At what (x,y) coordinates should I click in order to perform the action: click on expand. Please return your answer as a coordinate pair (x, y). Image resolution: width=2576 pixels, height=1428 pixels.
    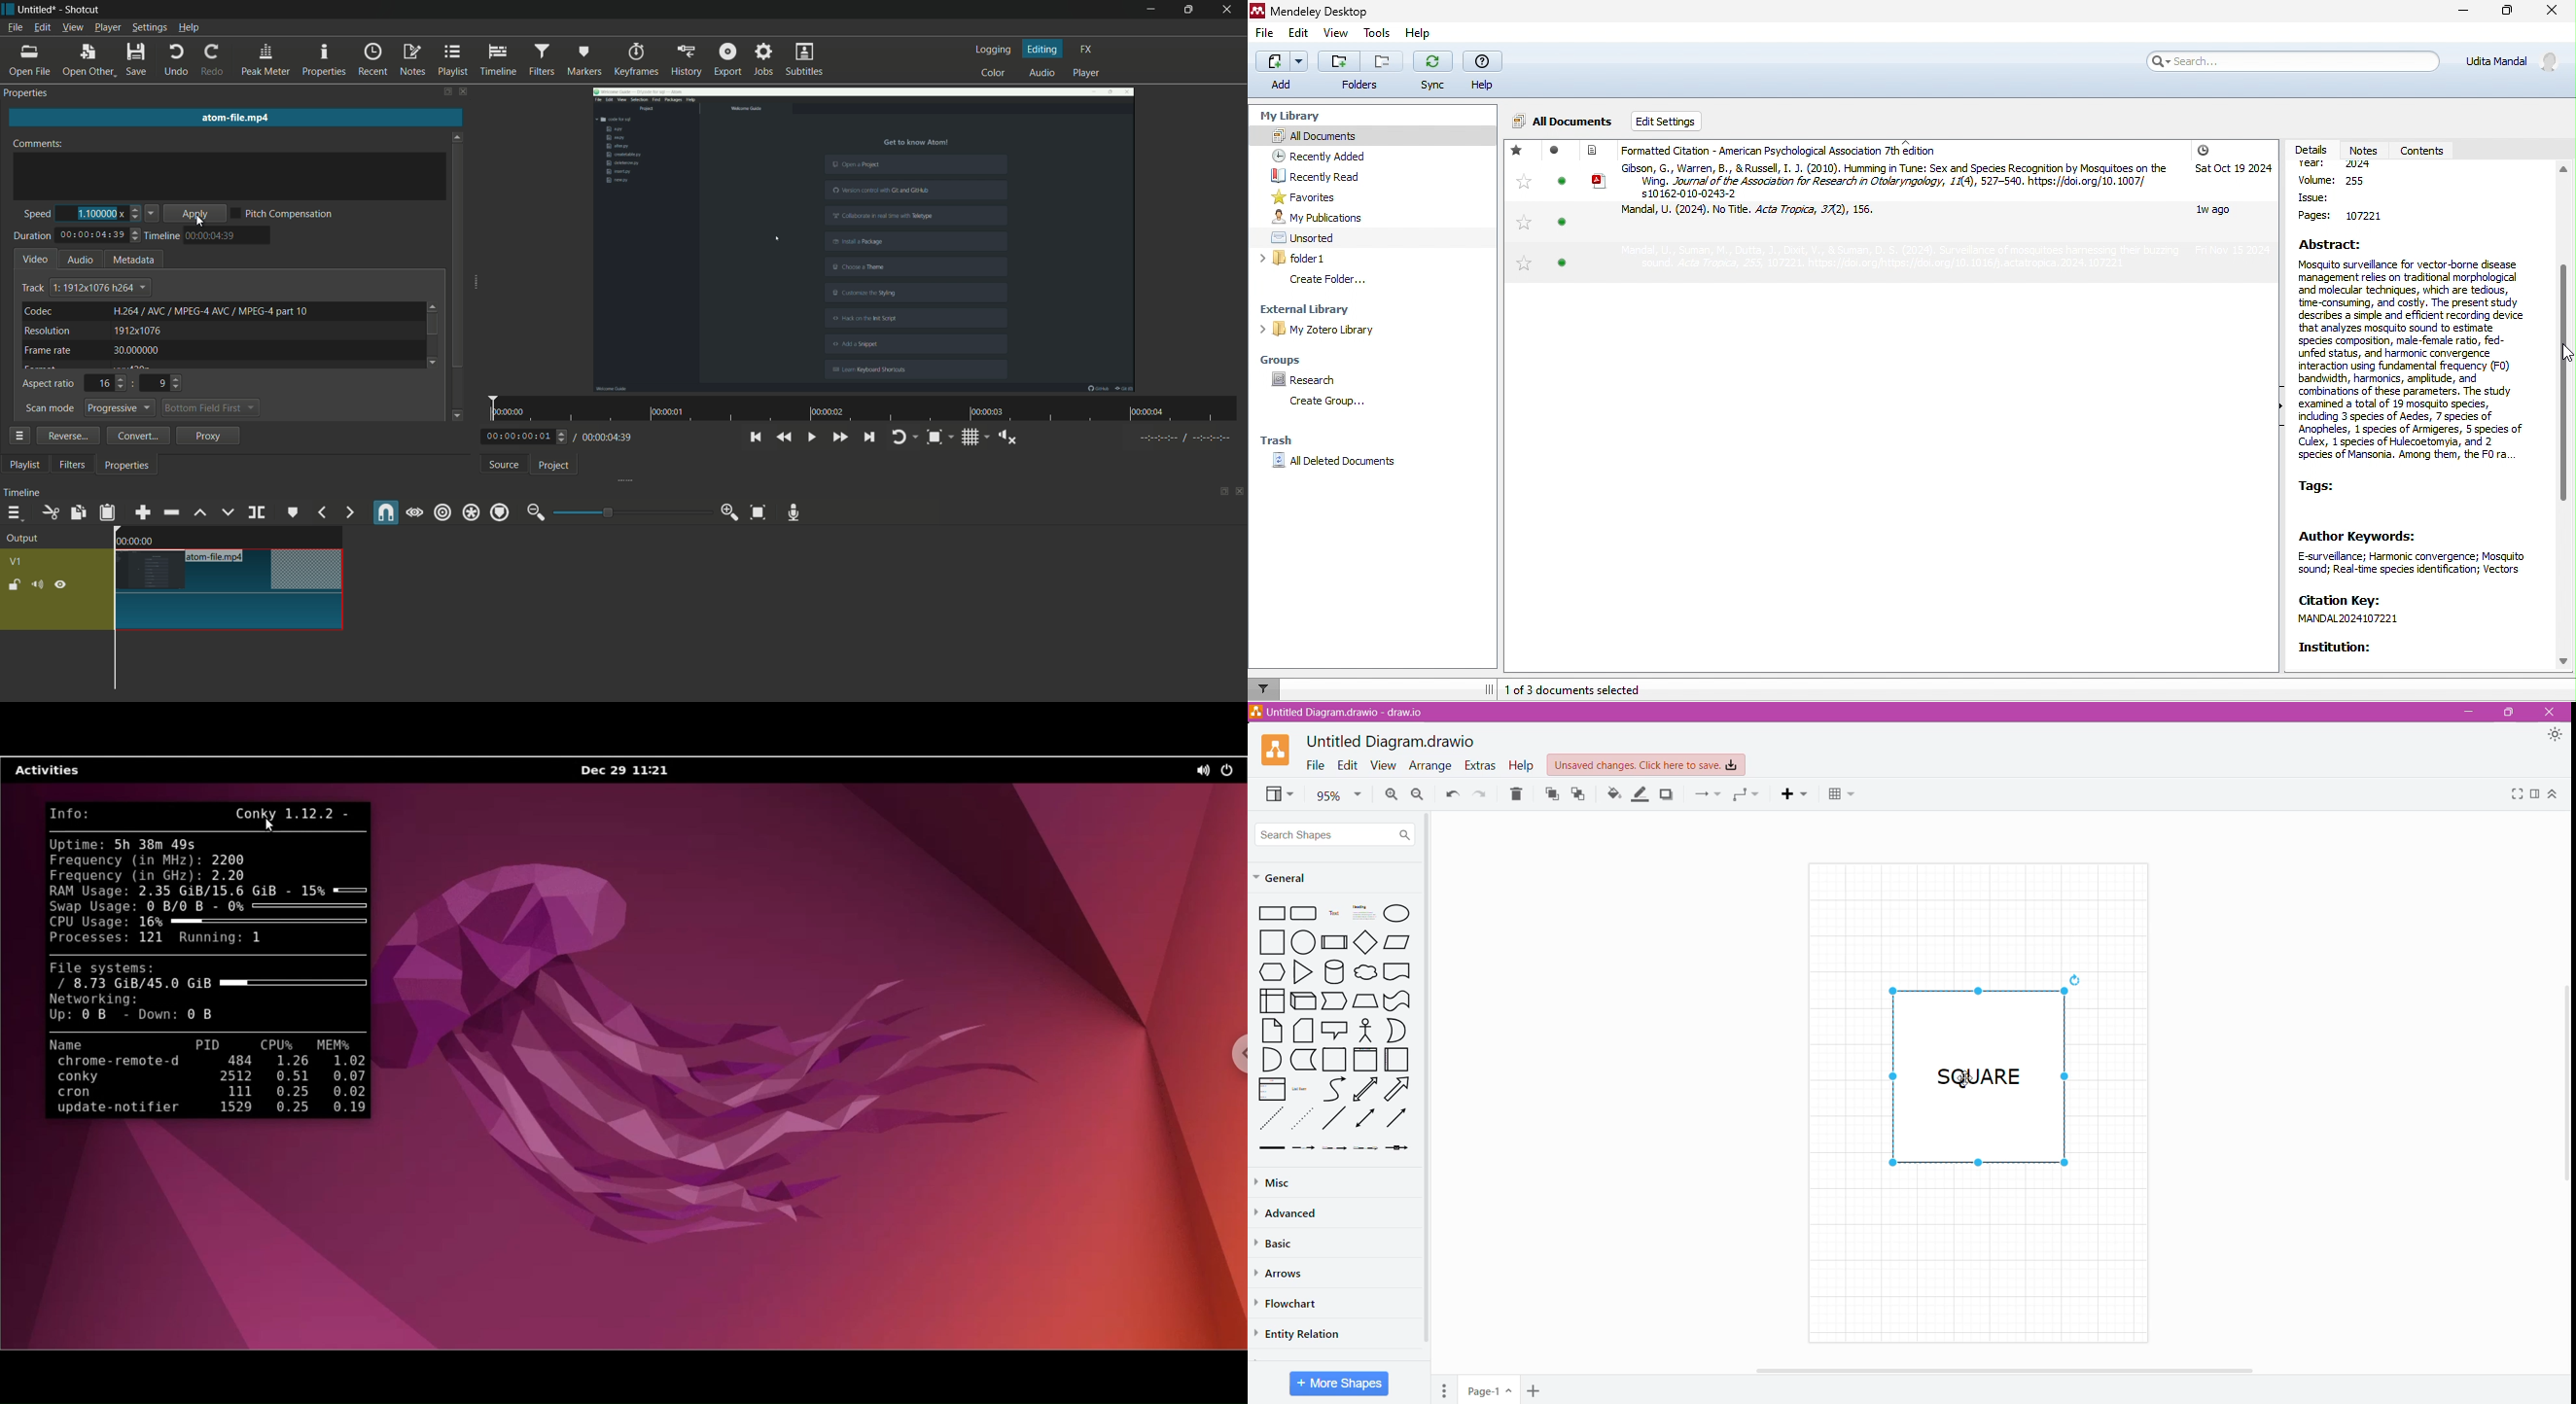
    Looking at the image, I should click on (621, 482).